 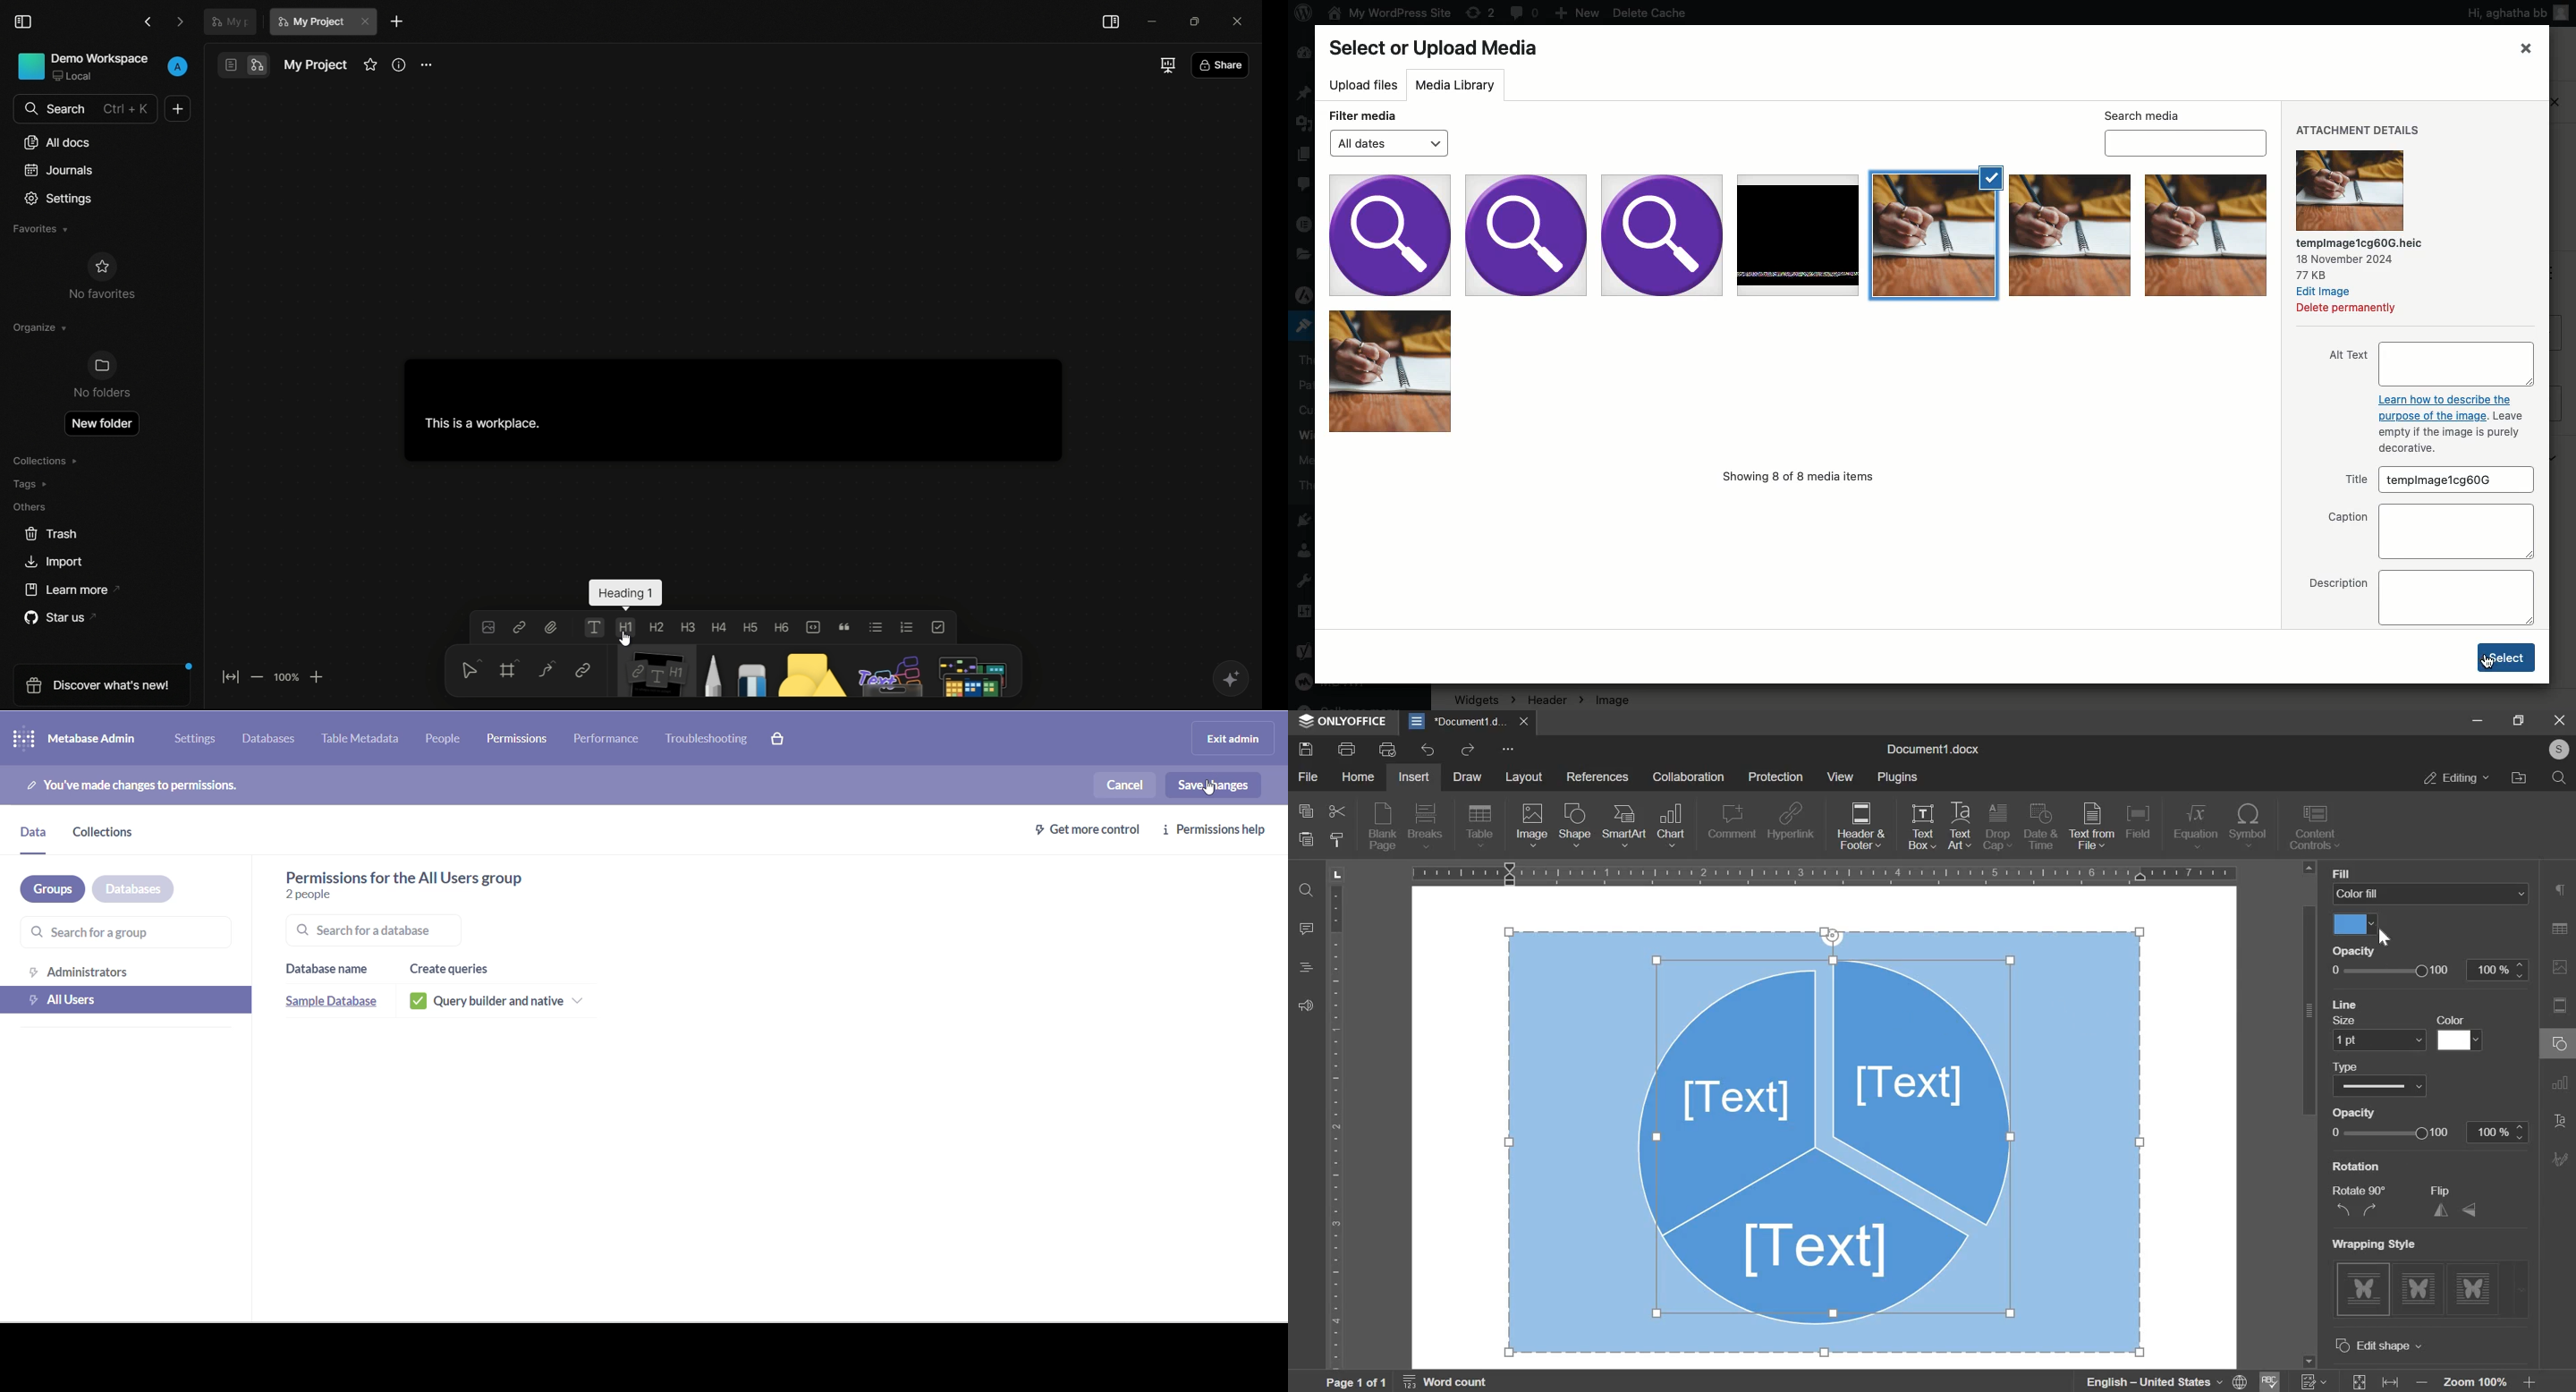 What do you see at coordinates (1357, 778) in the screenshot?
I see `home` at bounding box center [1357, 778].